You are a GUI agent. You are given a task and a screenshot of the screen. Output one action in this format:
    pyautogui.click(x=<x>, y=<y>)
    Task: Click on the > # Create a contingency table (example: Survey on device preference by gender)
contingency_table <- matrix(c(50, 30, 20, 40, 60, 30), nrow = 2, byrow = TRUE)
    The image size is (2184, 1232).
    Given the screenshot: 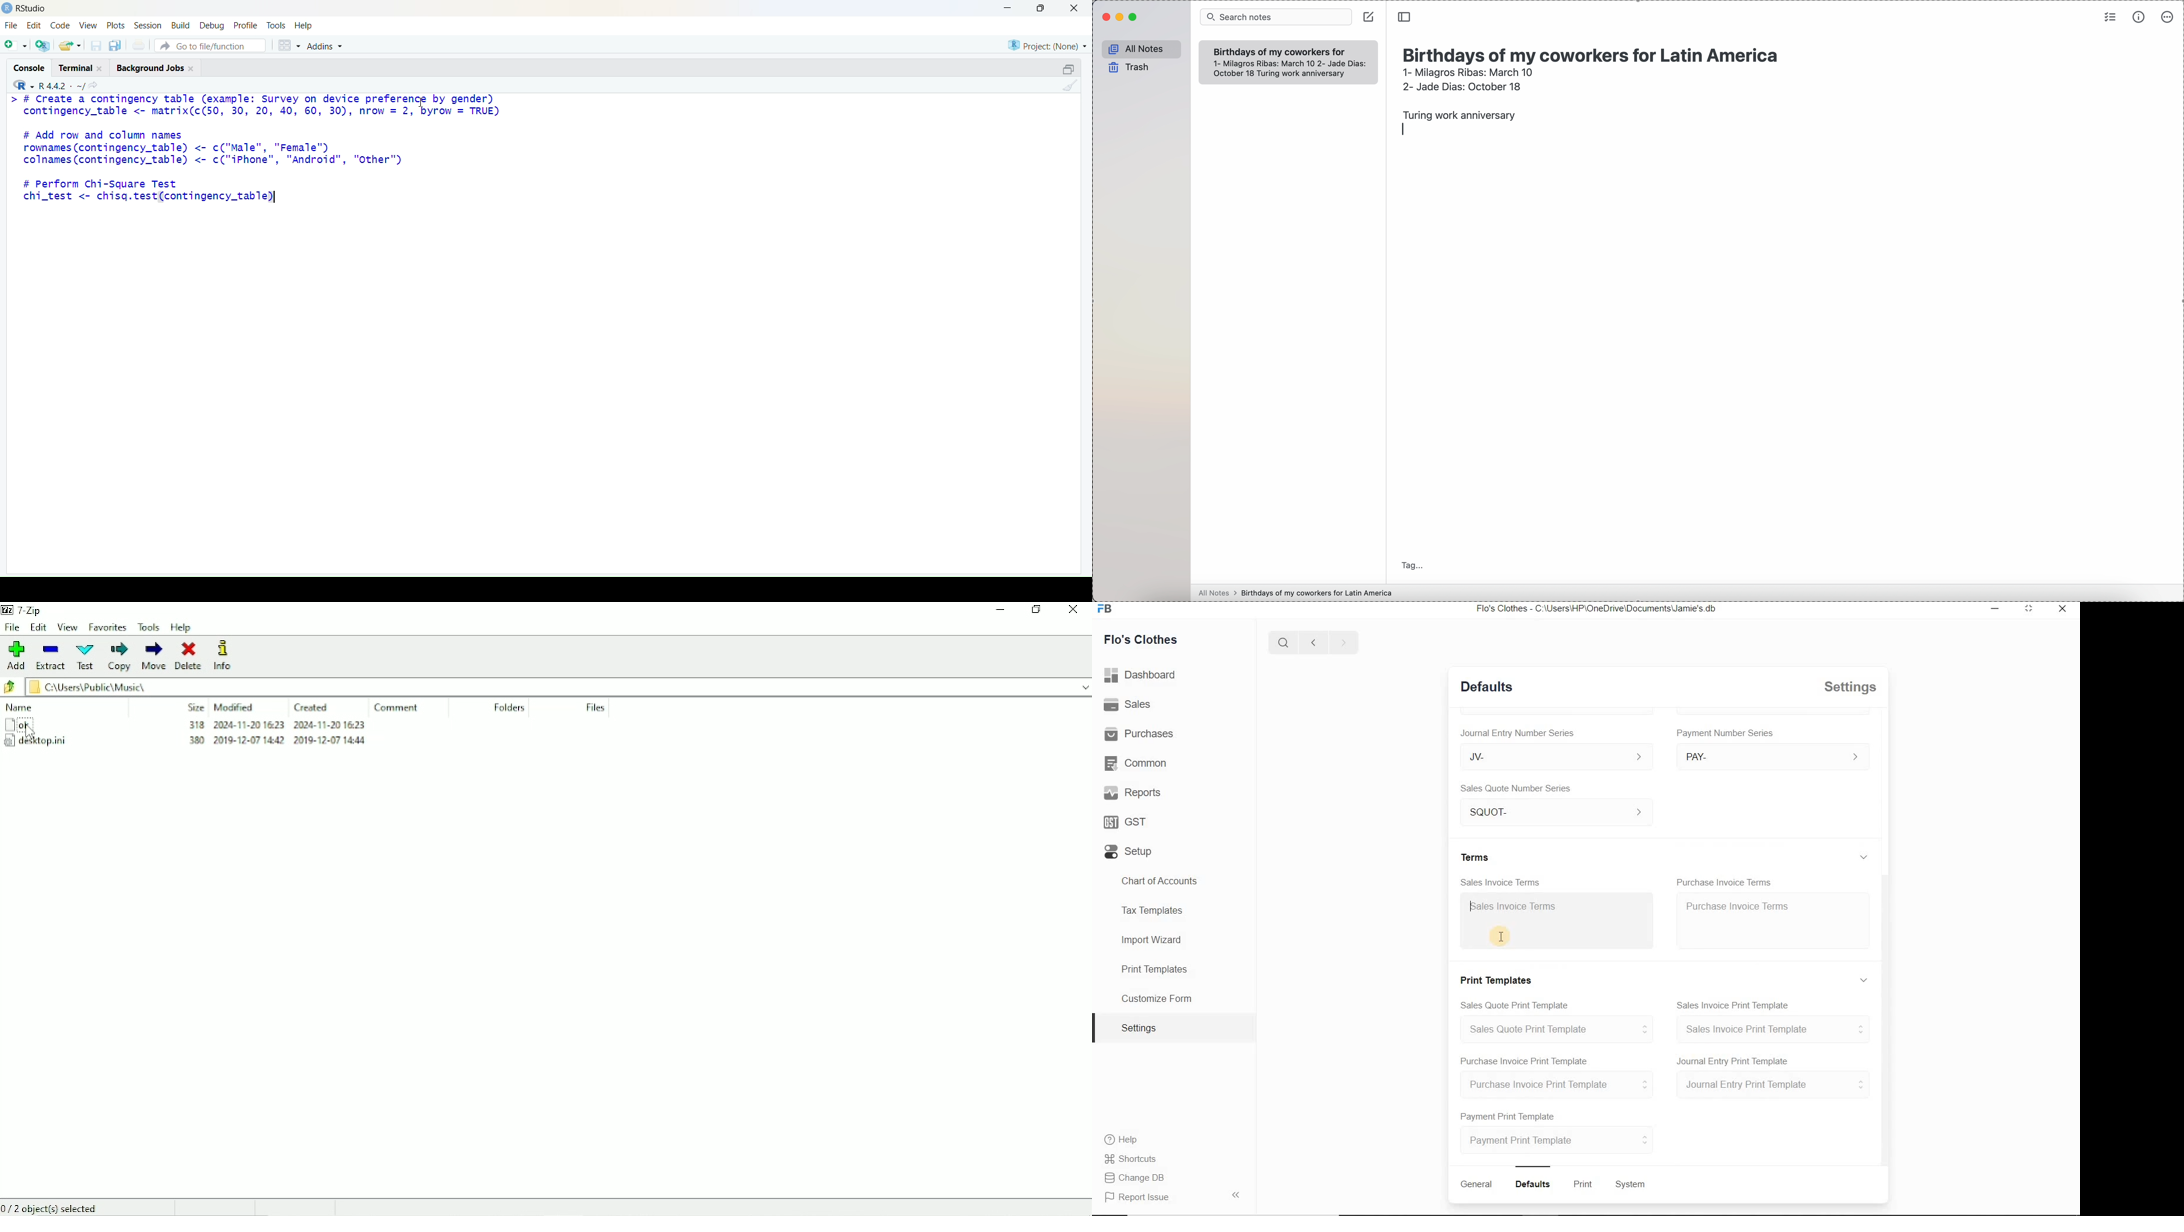 What is the action you would take?
    pyautogui.click(x=255, y=106)
    